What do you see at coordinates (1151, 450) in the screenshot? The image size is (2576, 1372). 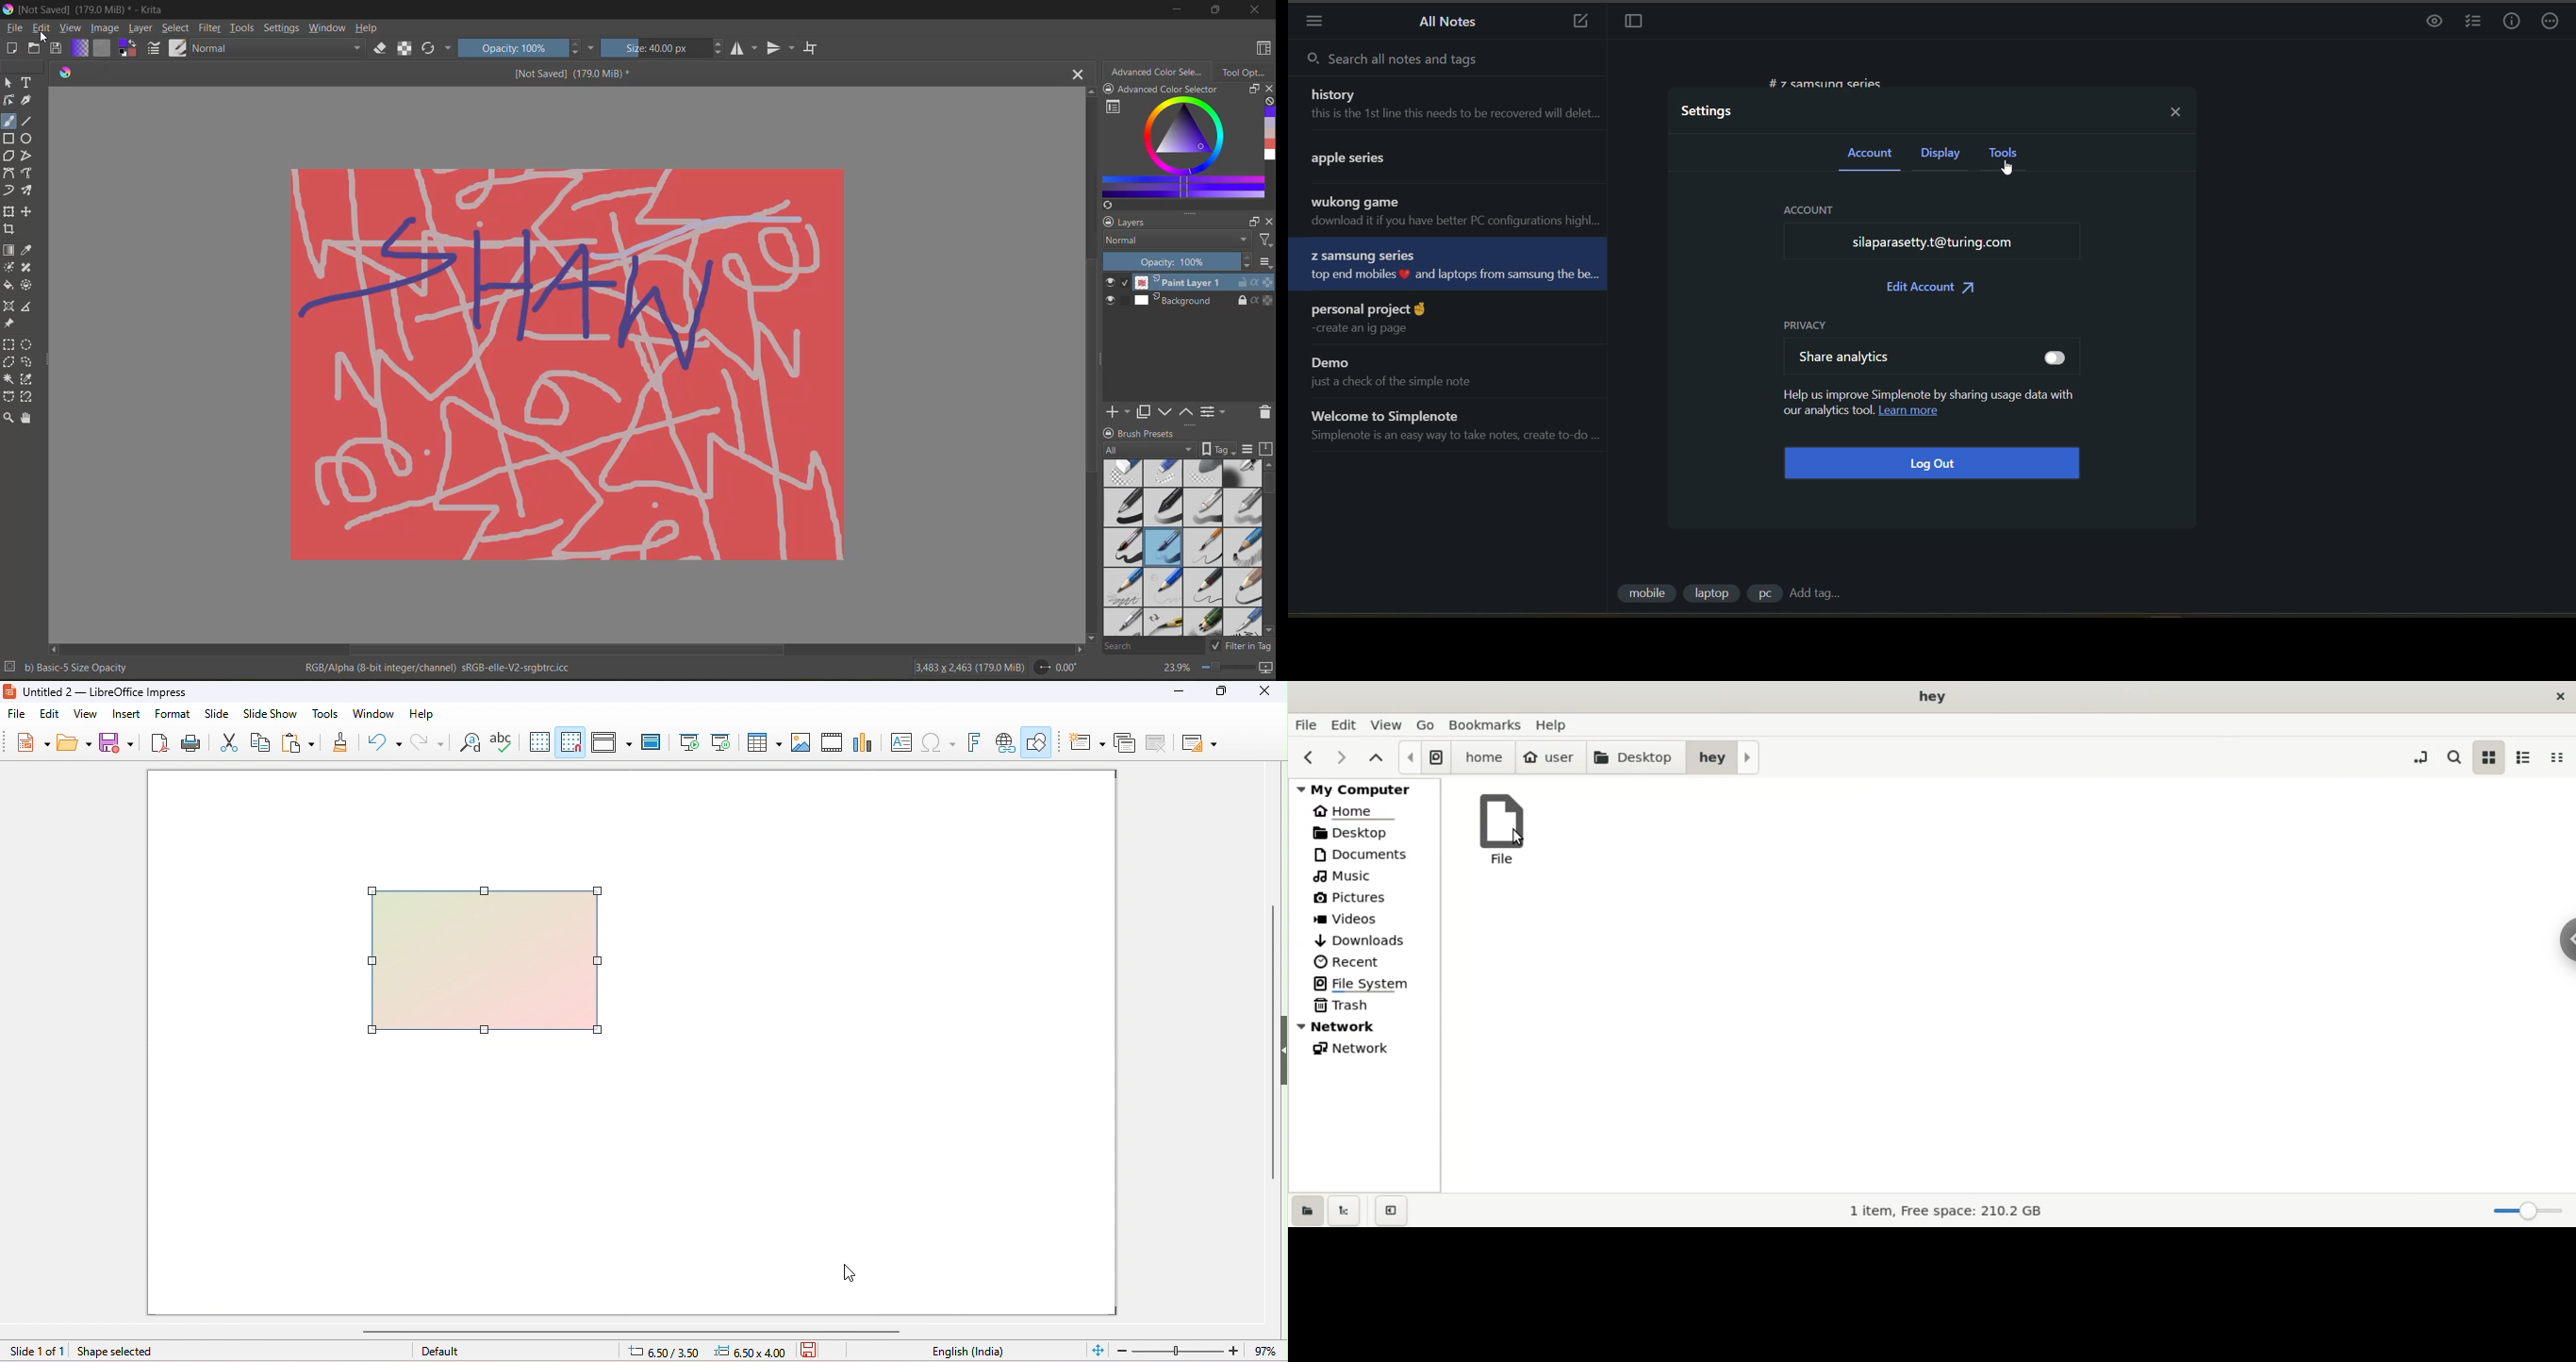 I see `tag` at bounding box center [1151, 450].